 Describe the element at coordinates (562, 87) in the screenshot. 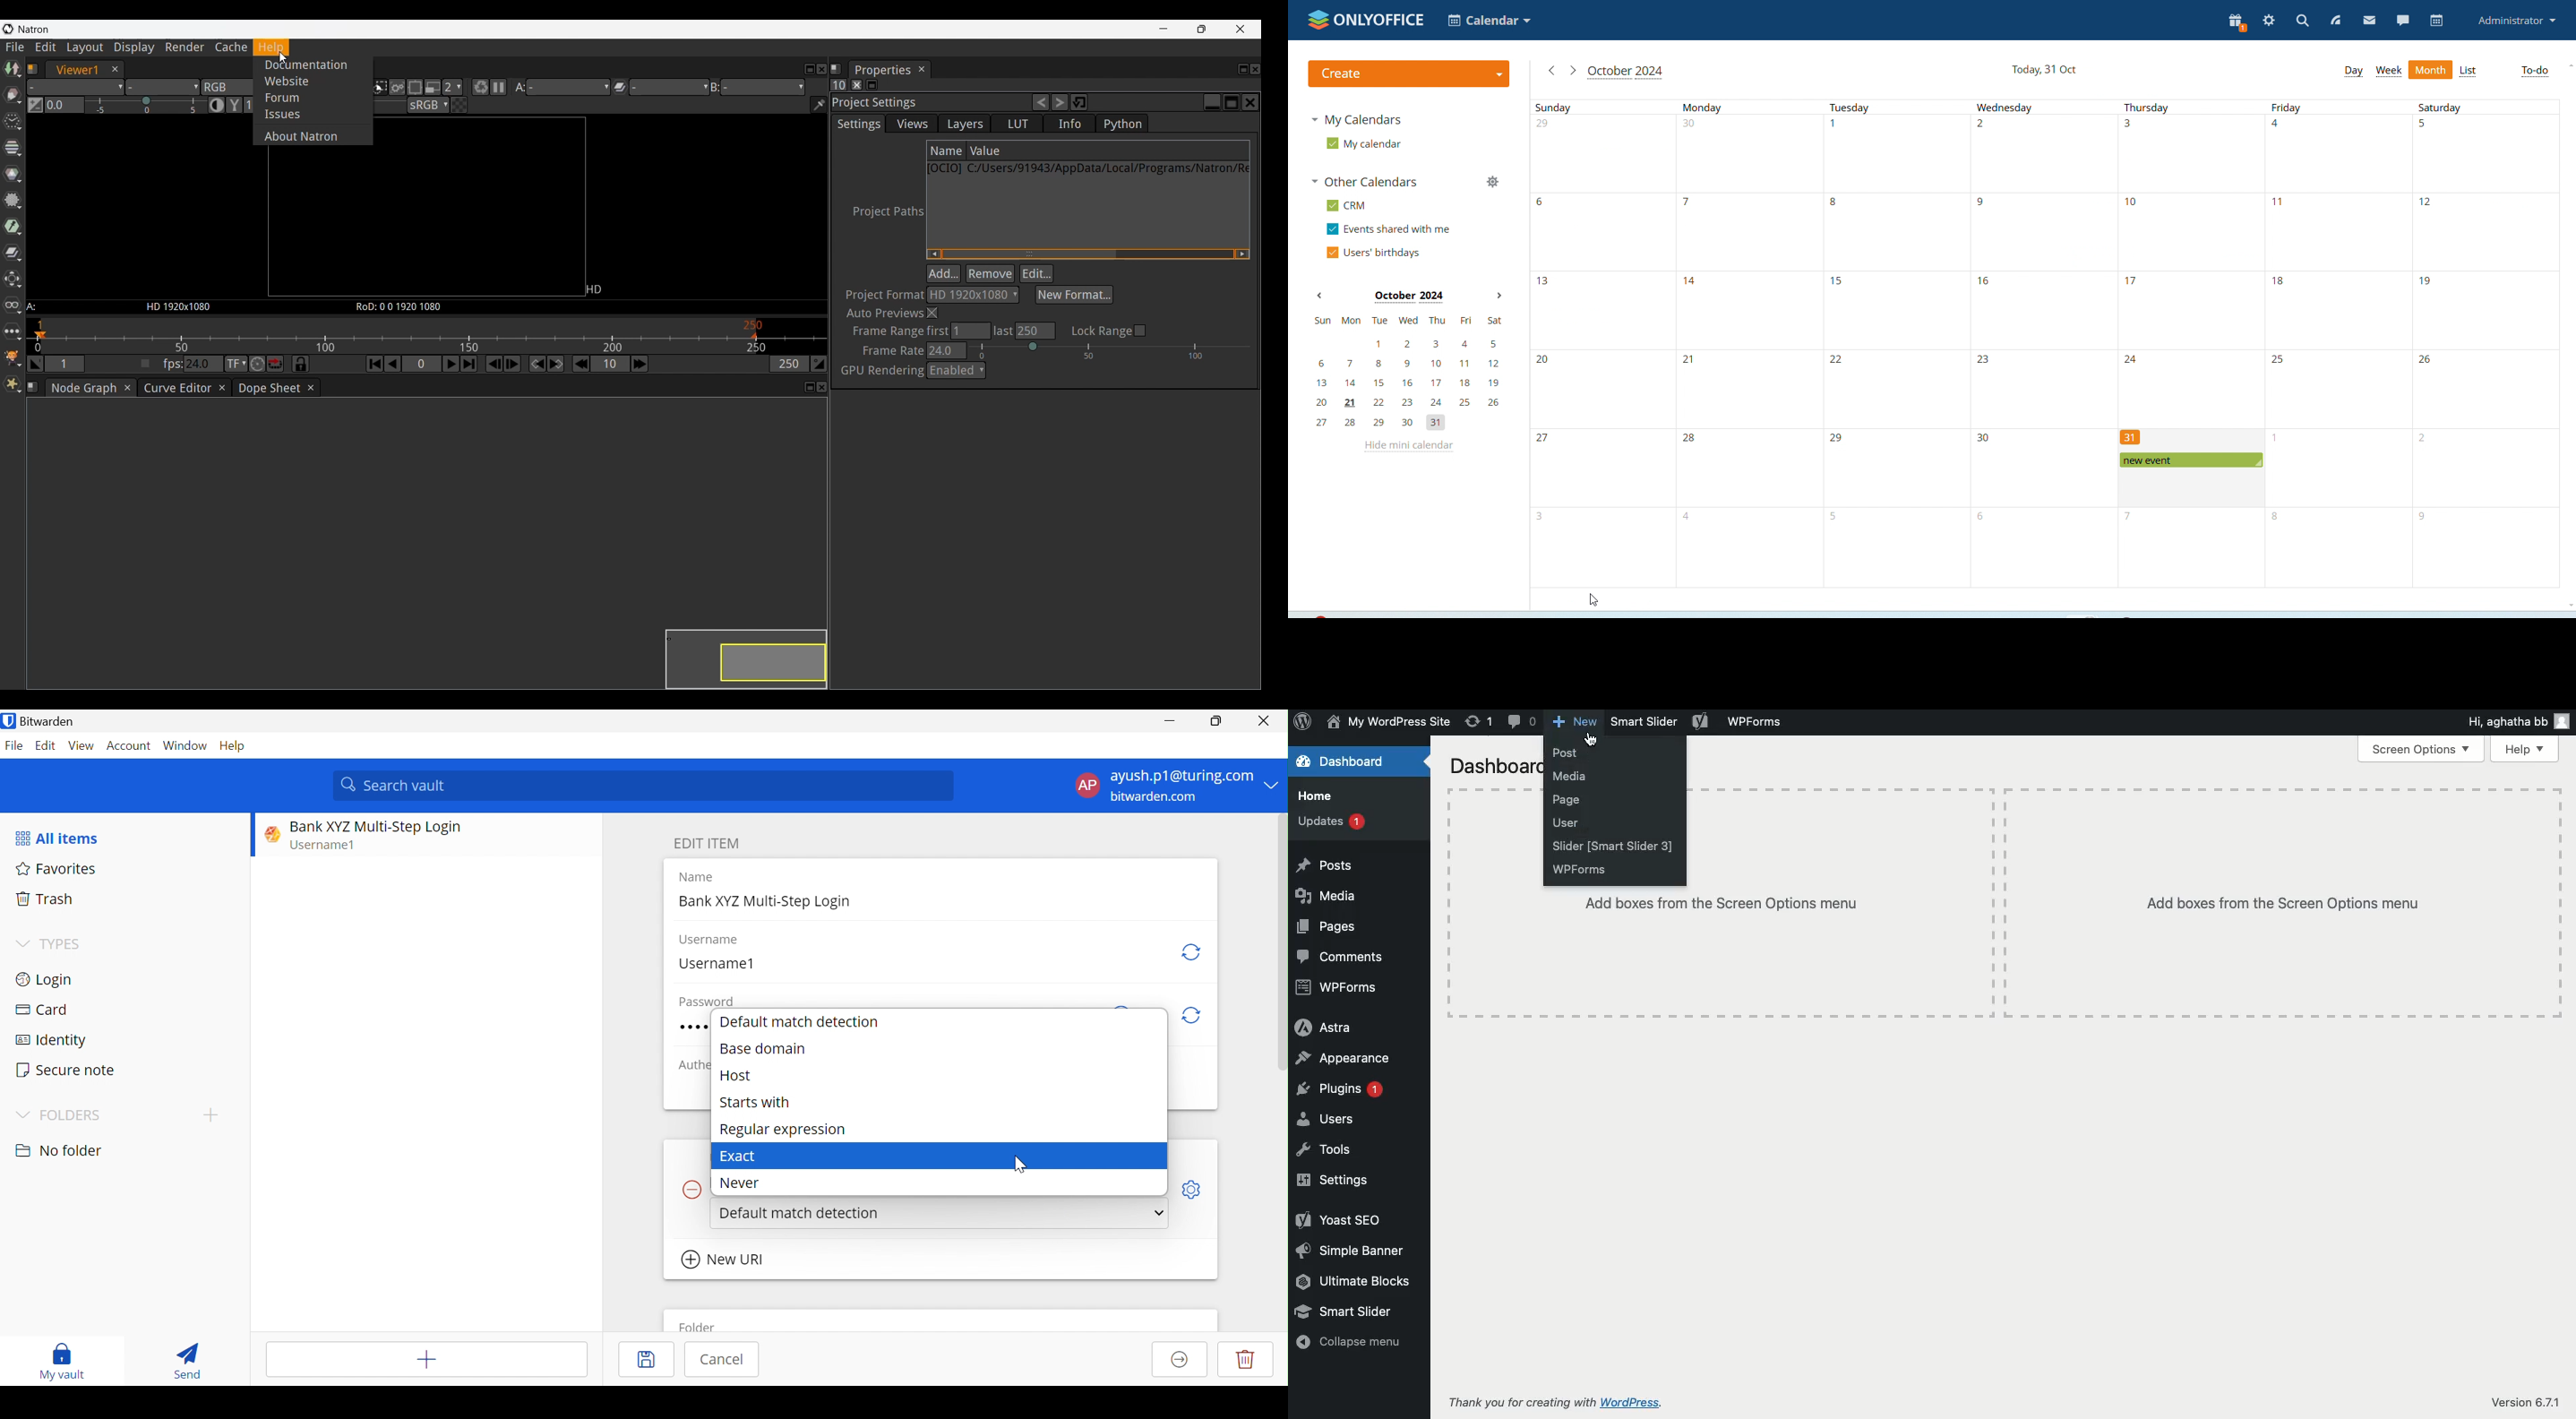

I see `Viewer input A` at that location.